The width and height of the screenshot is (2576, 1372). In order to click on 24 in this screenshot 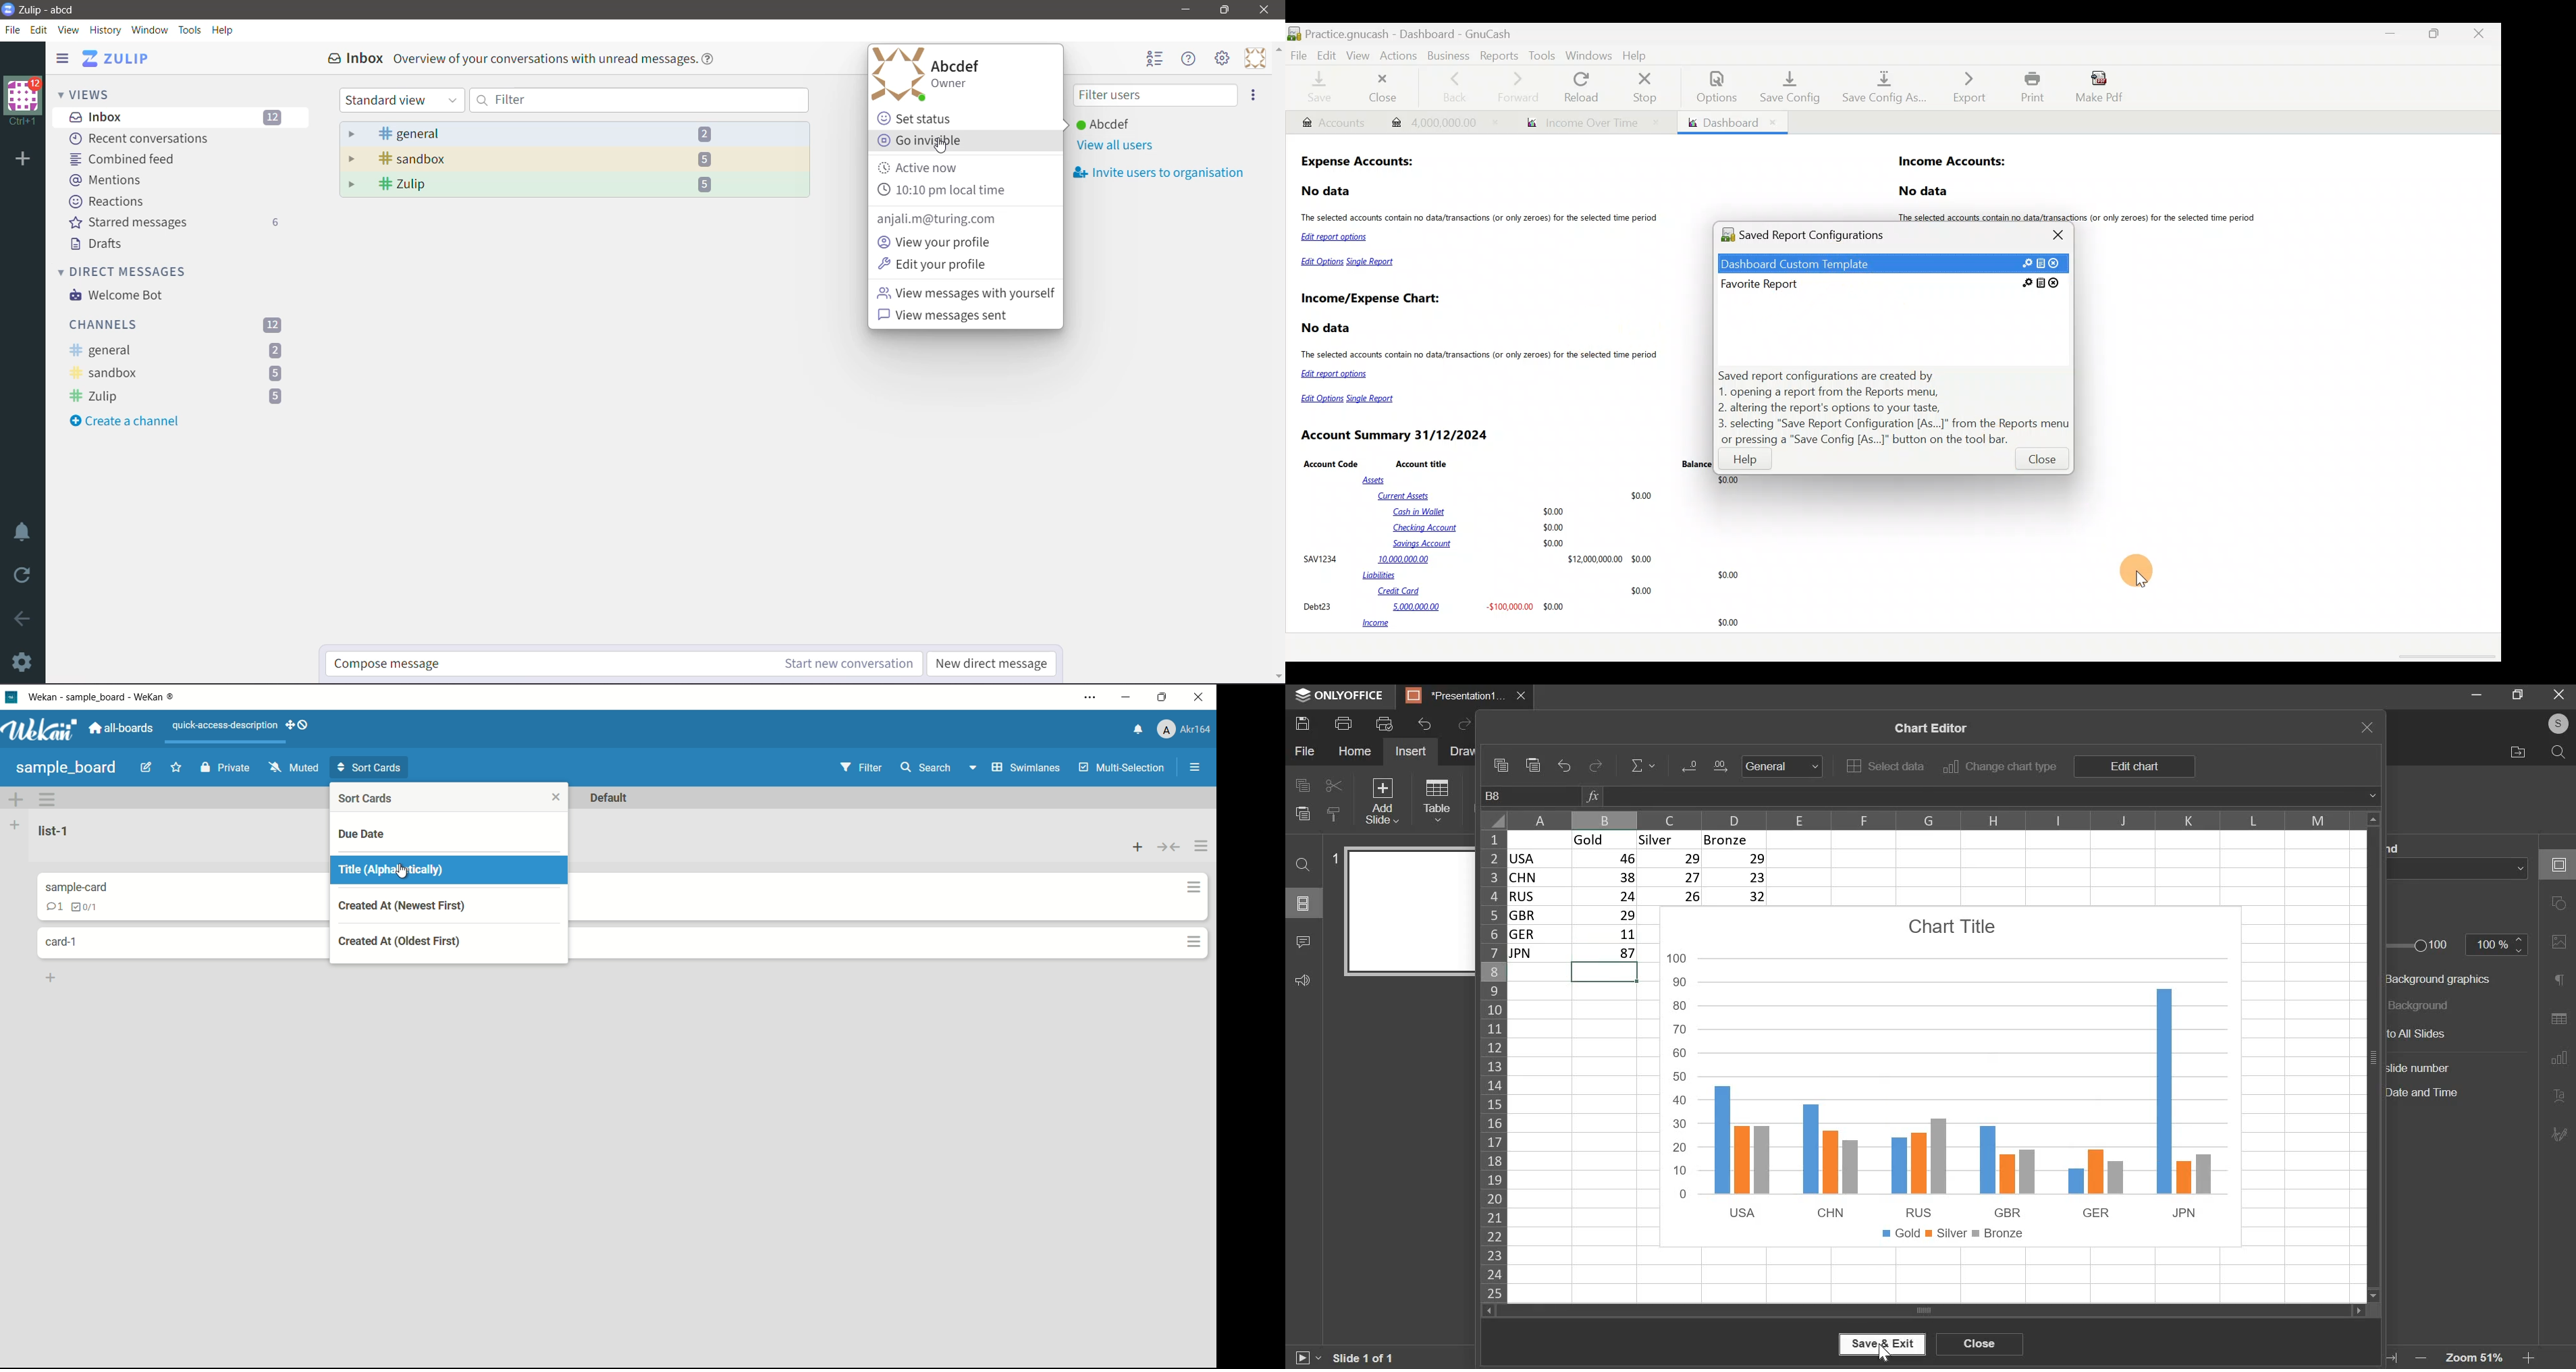, I will do `click(1607, 896)`.